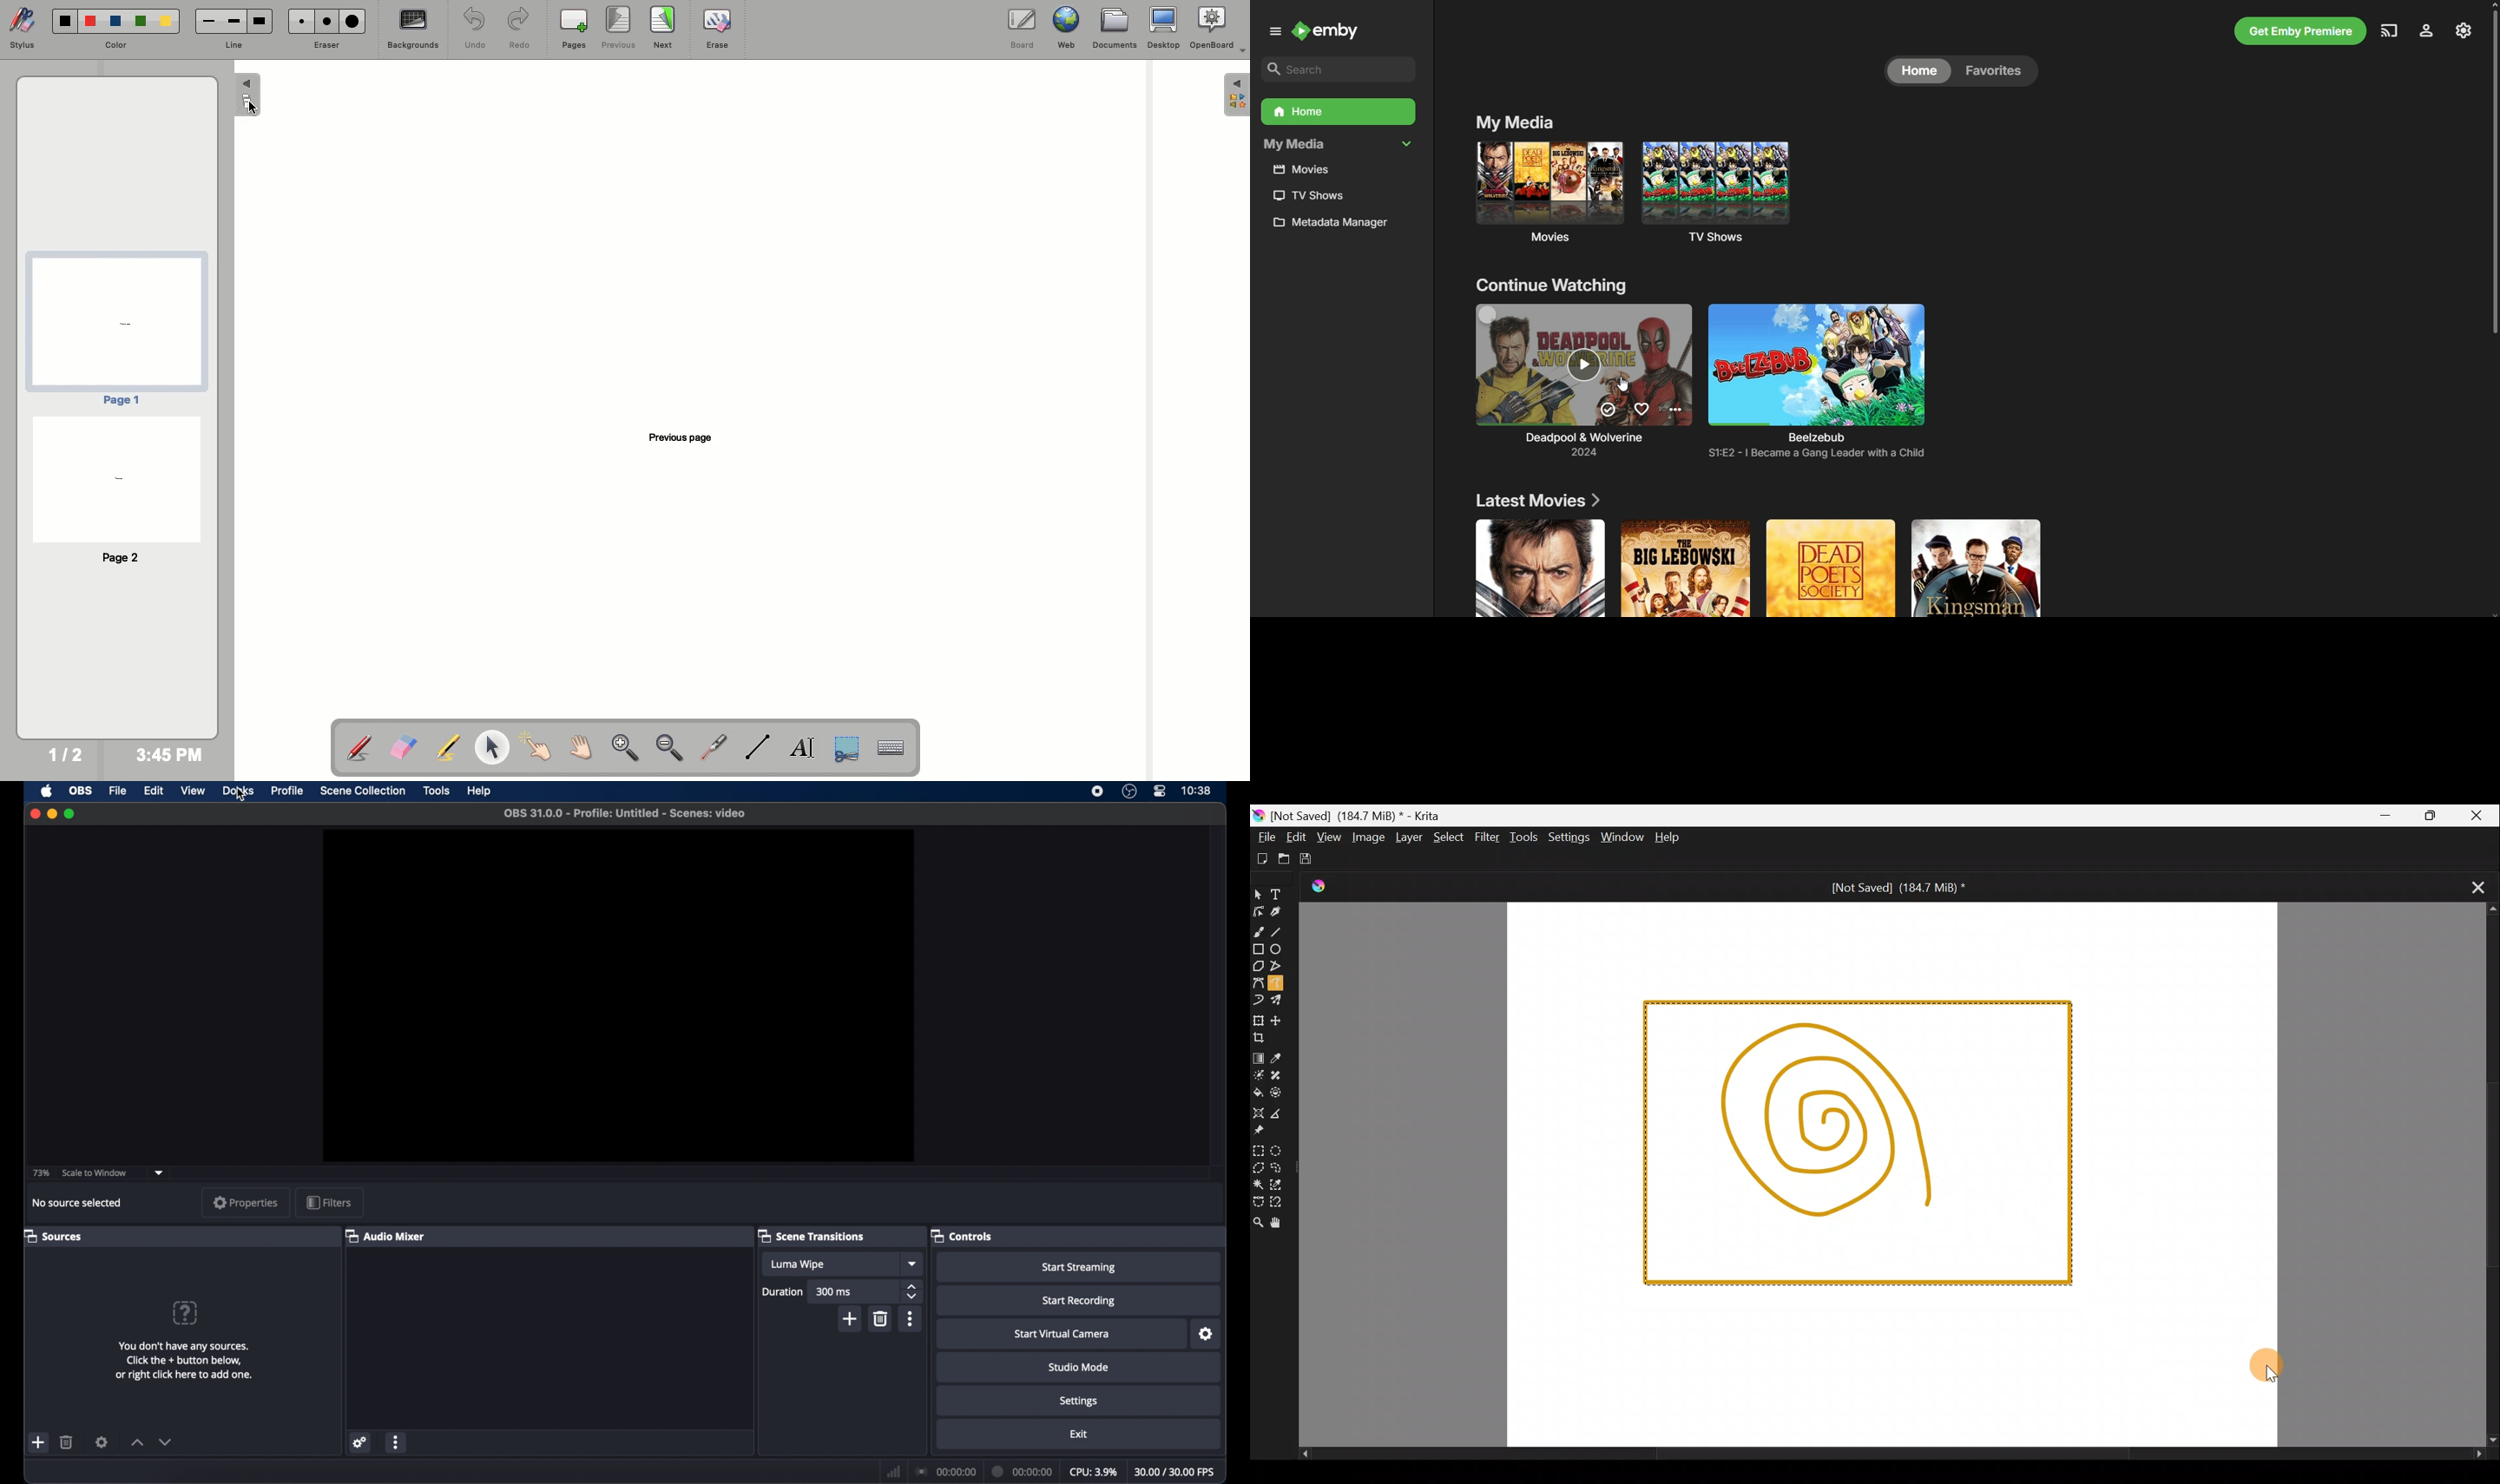  What do you see at coordinates (329, 1202) in the screenshot?
I see `filters` at bounding box center [329, 1202].